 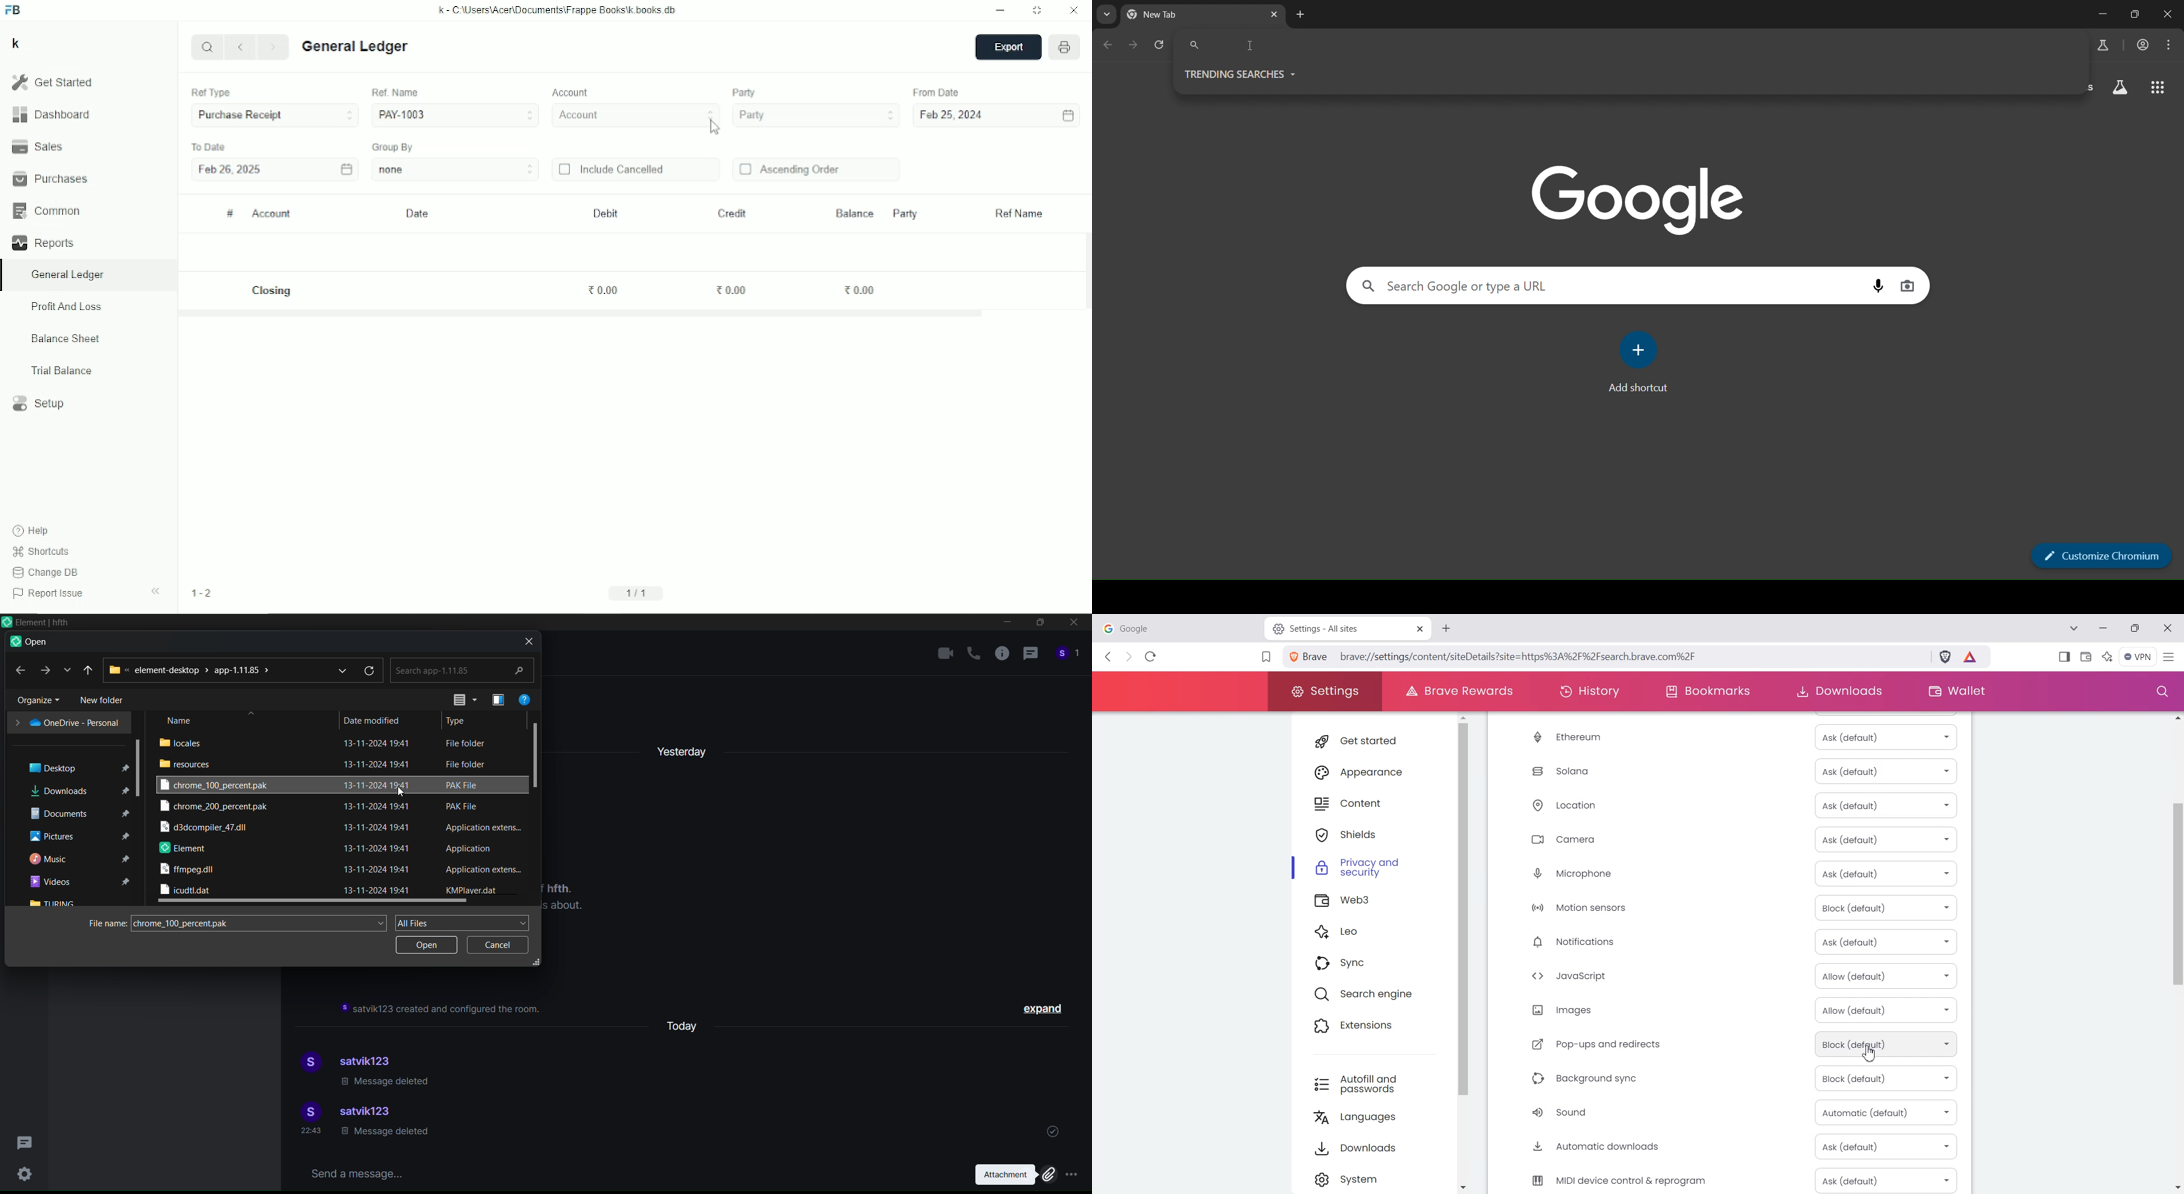 I want to click on display picture, so click(x=306, y=1111).